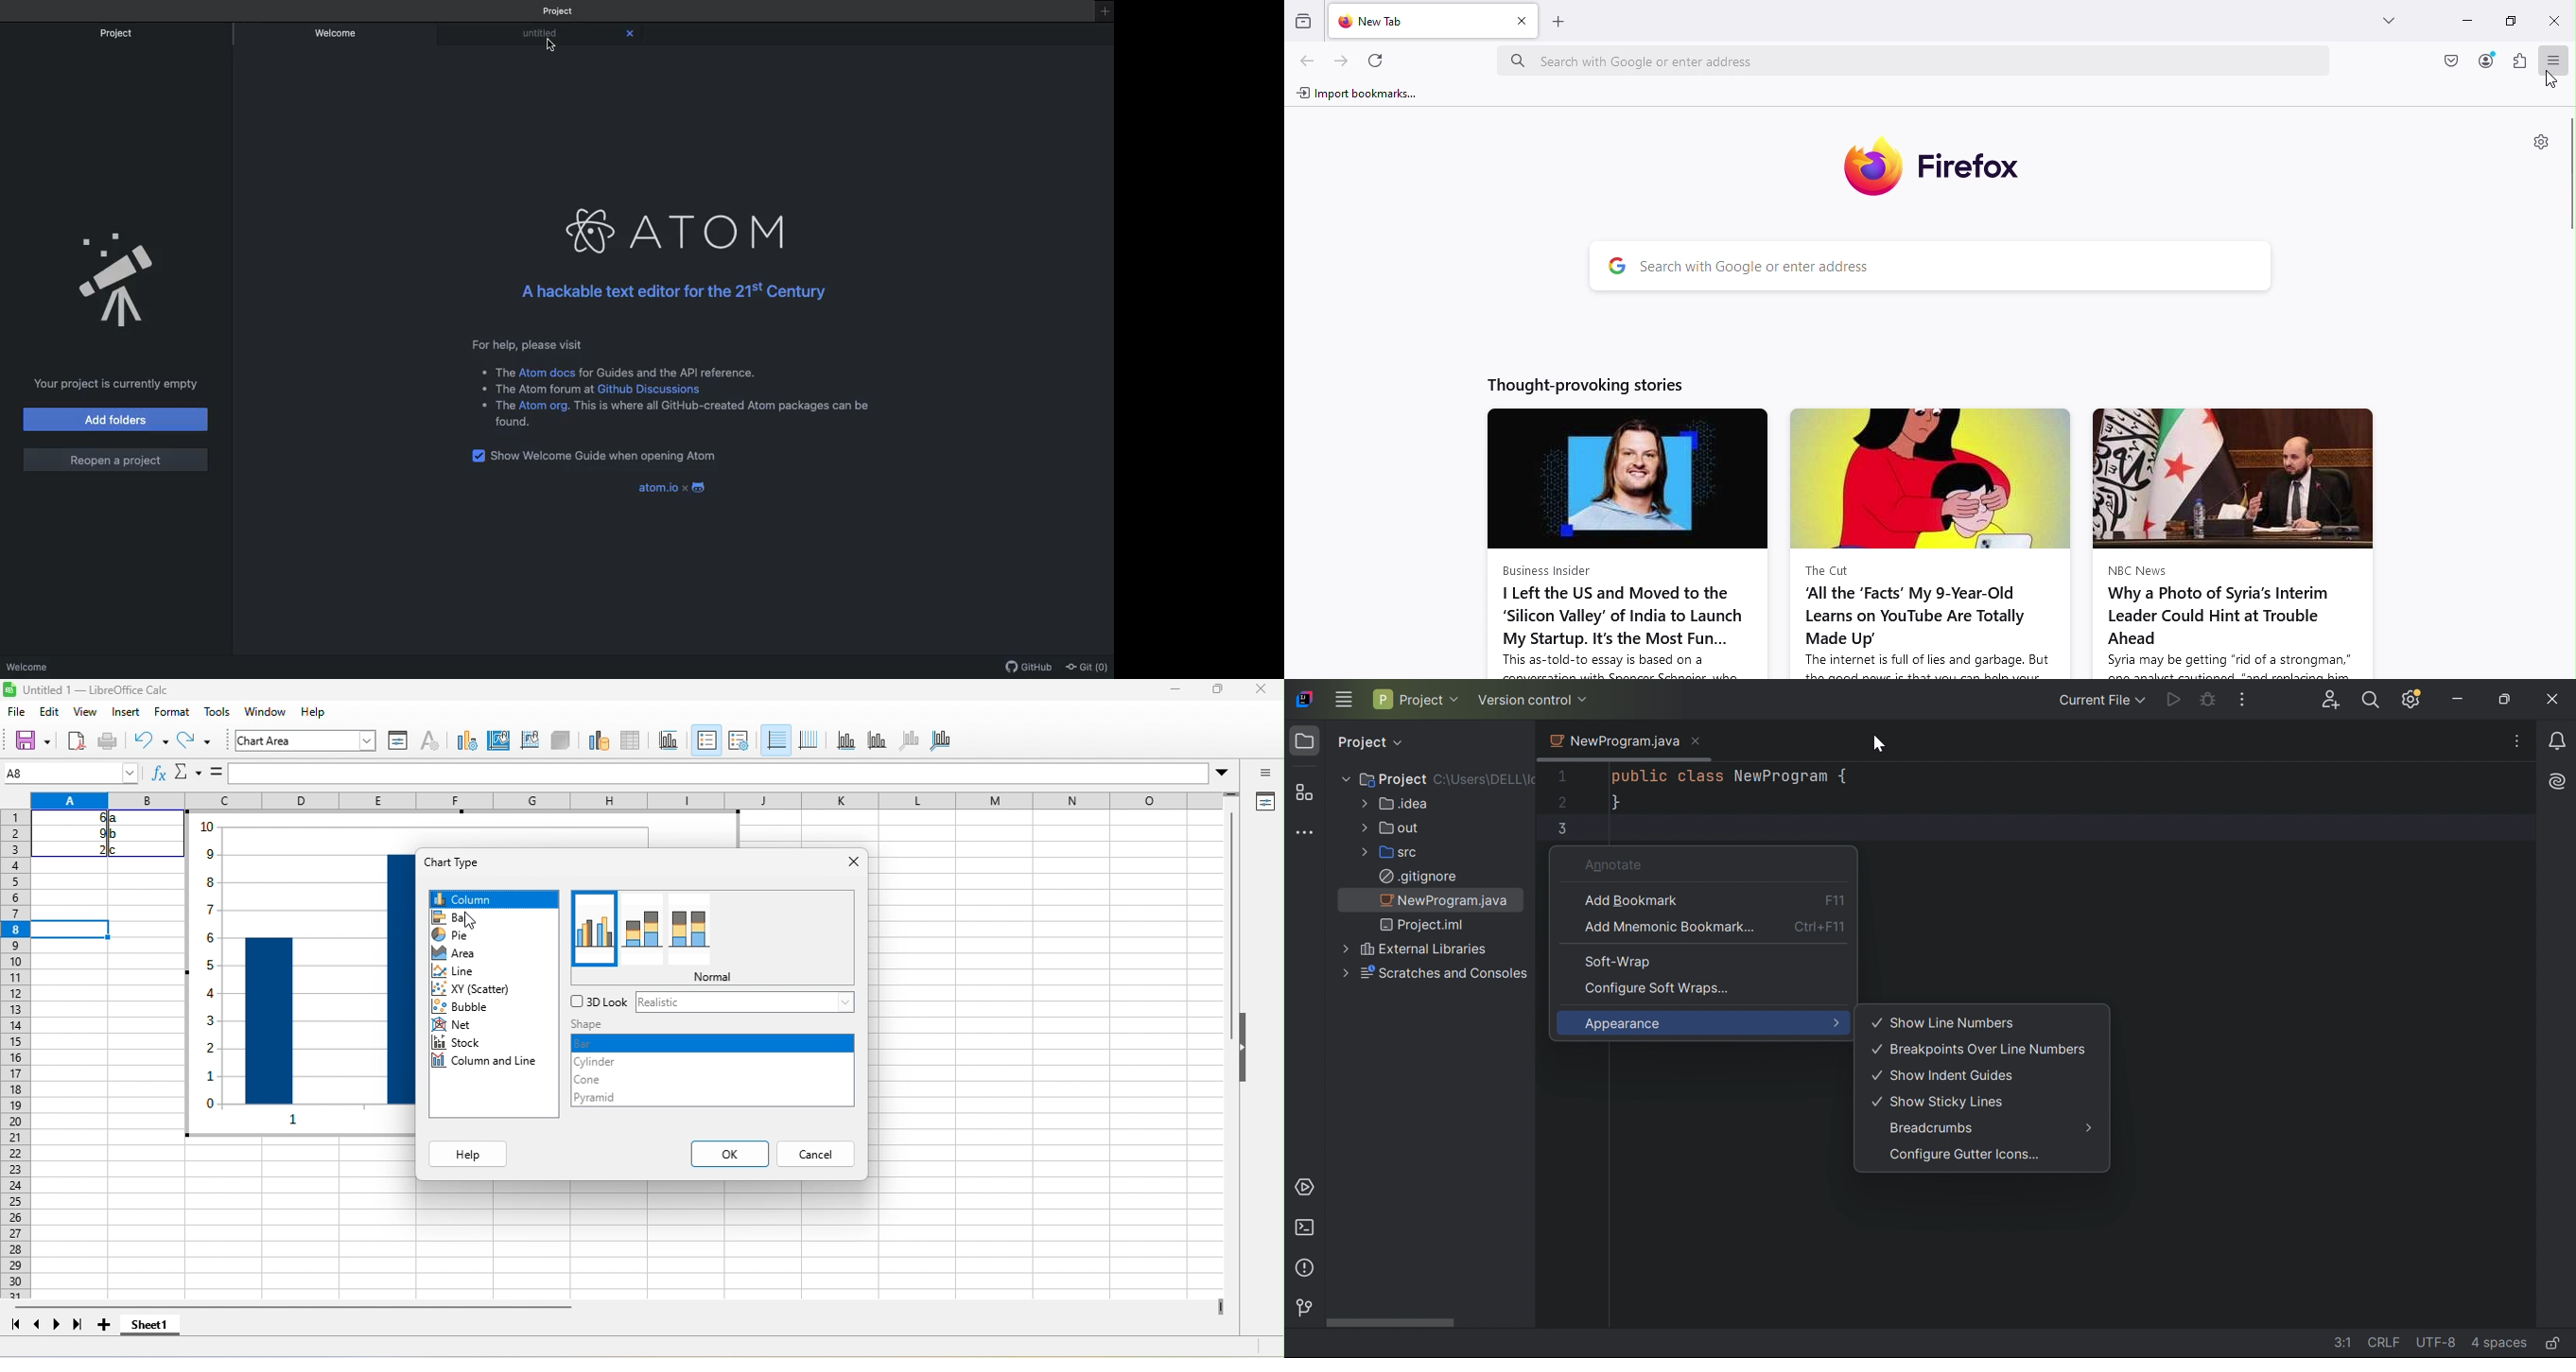 This screenshot has width=2576, height=1372. What do you see at coordinates (116, 835) in the screenshot?
I see `b` at bounding box center [116, 835].